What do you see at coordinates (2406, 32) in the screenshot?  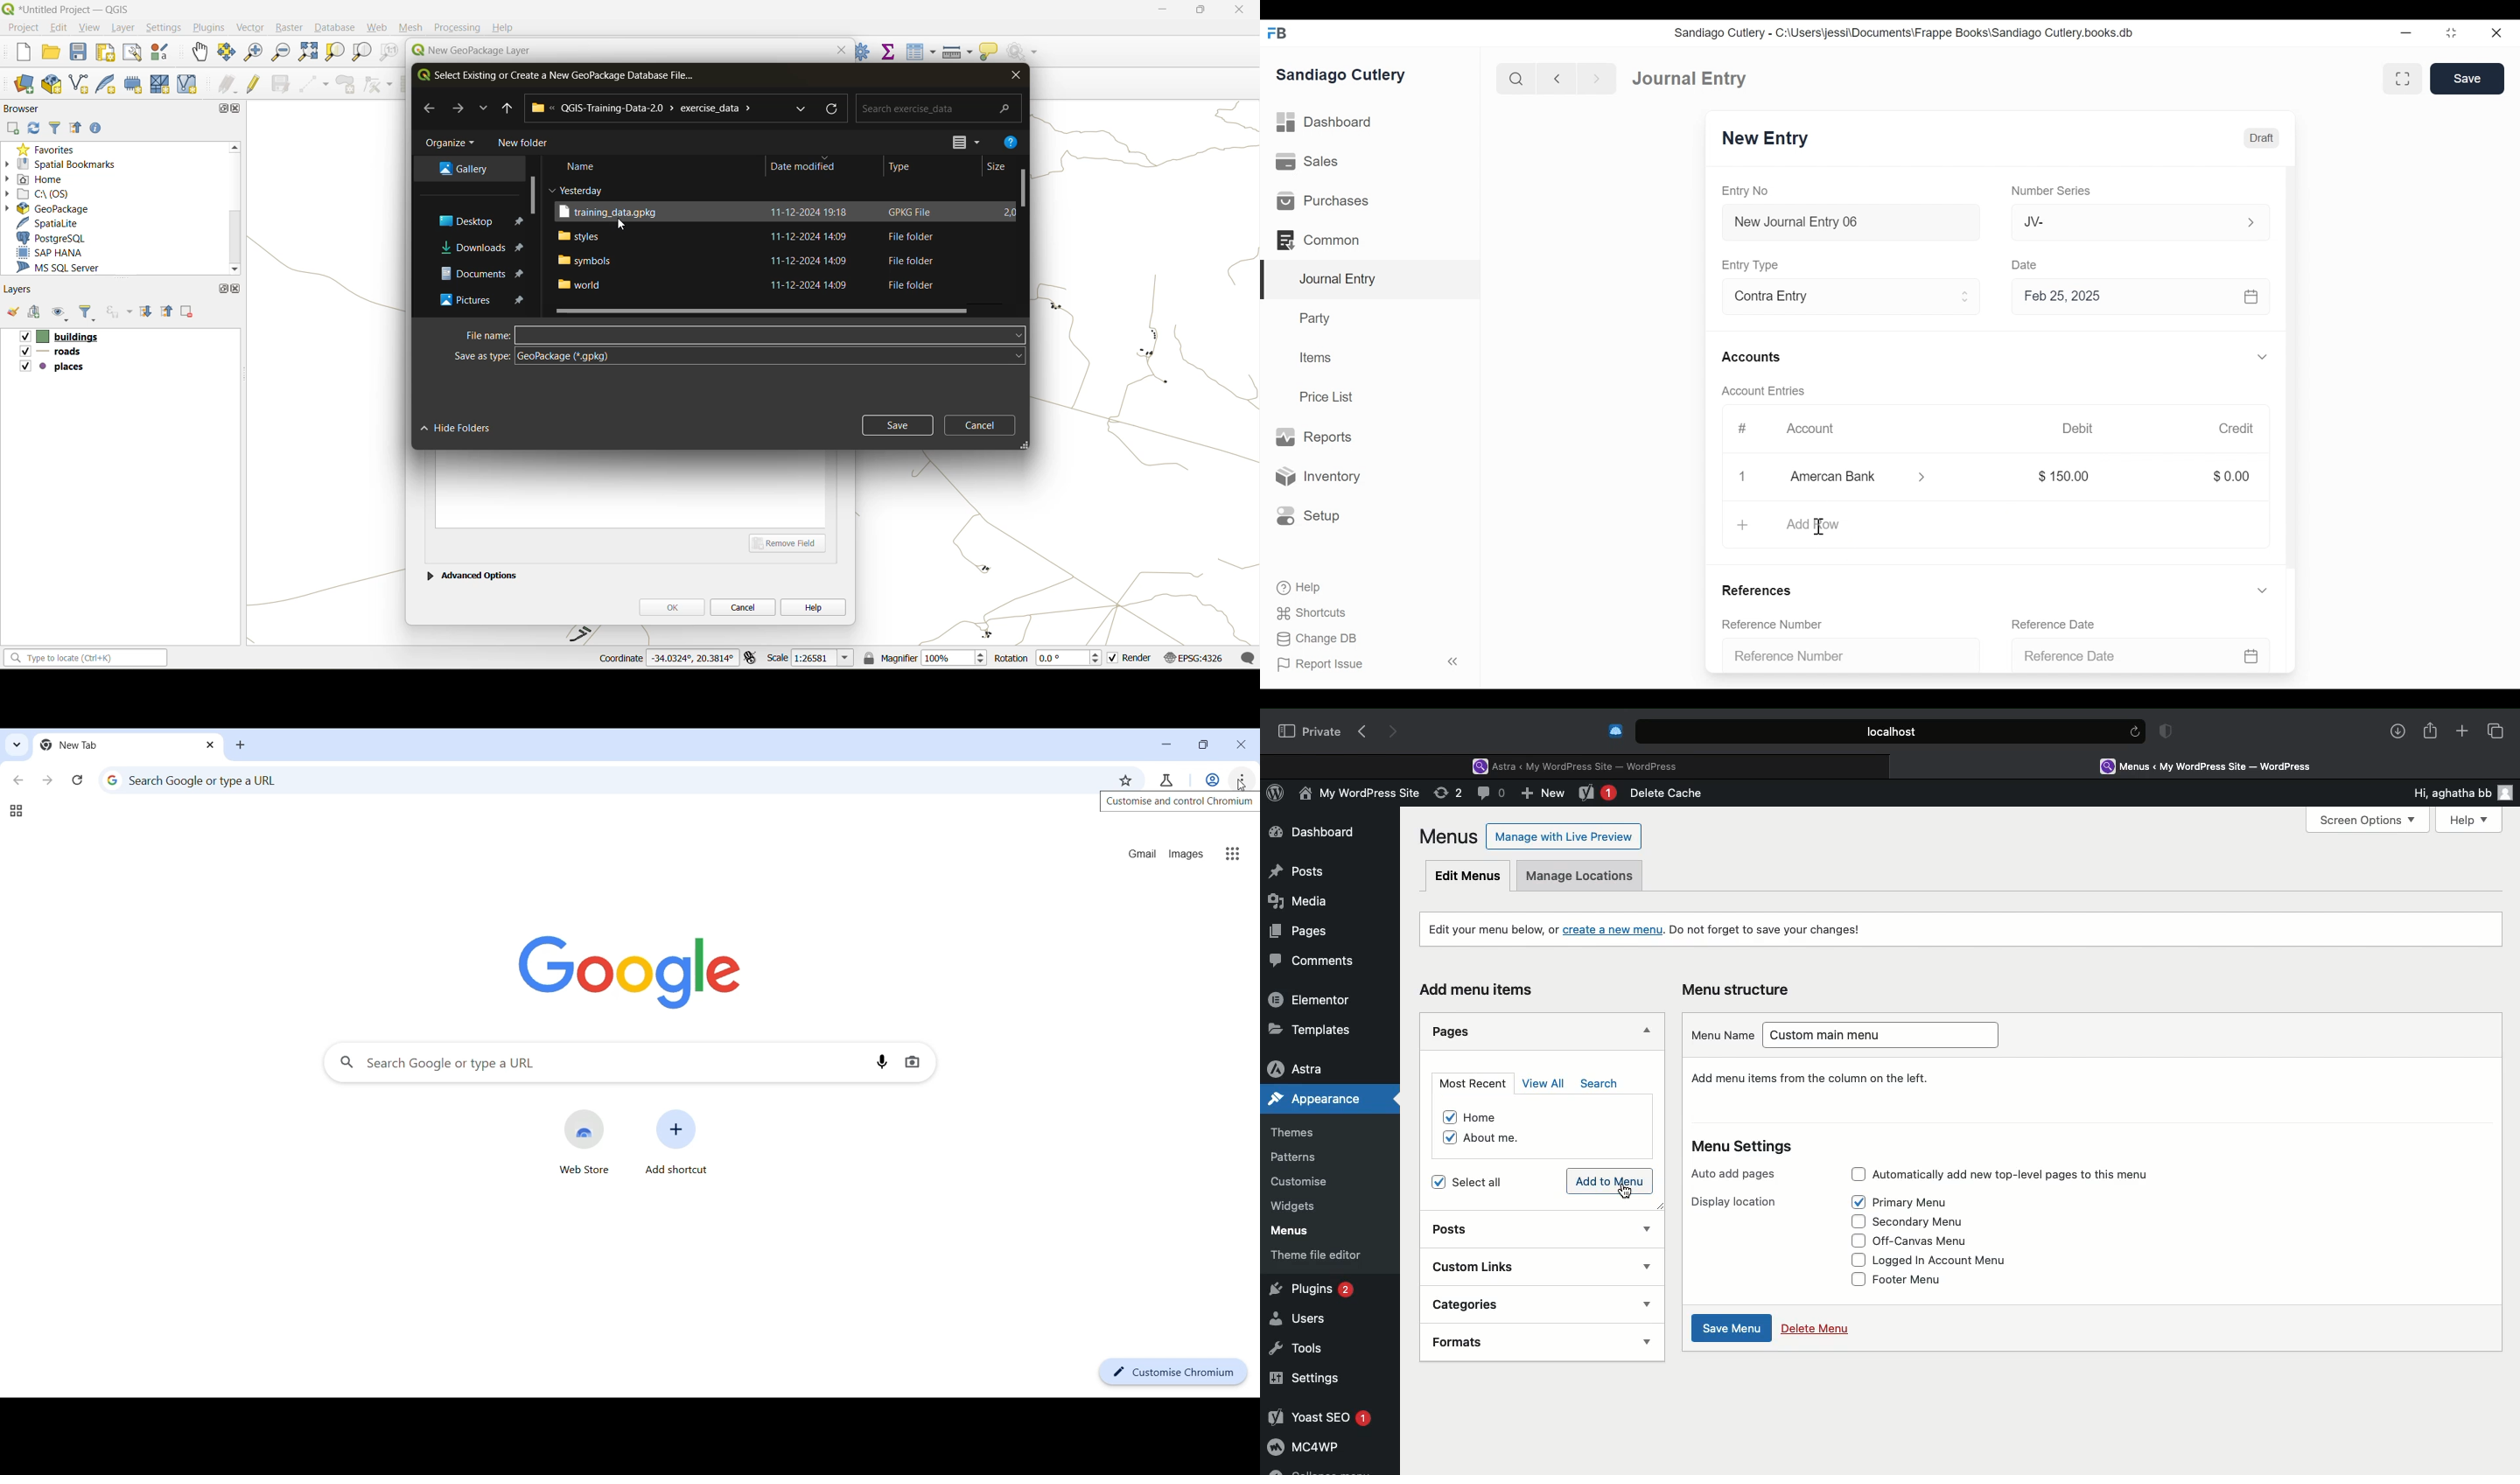 I see `minimize` at bounding box center [2406, 32].